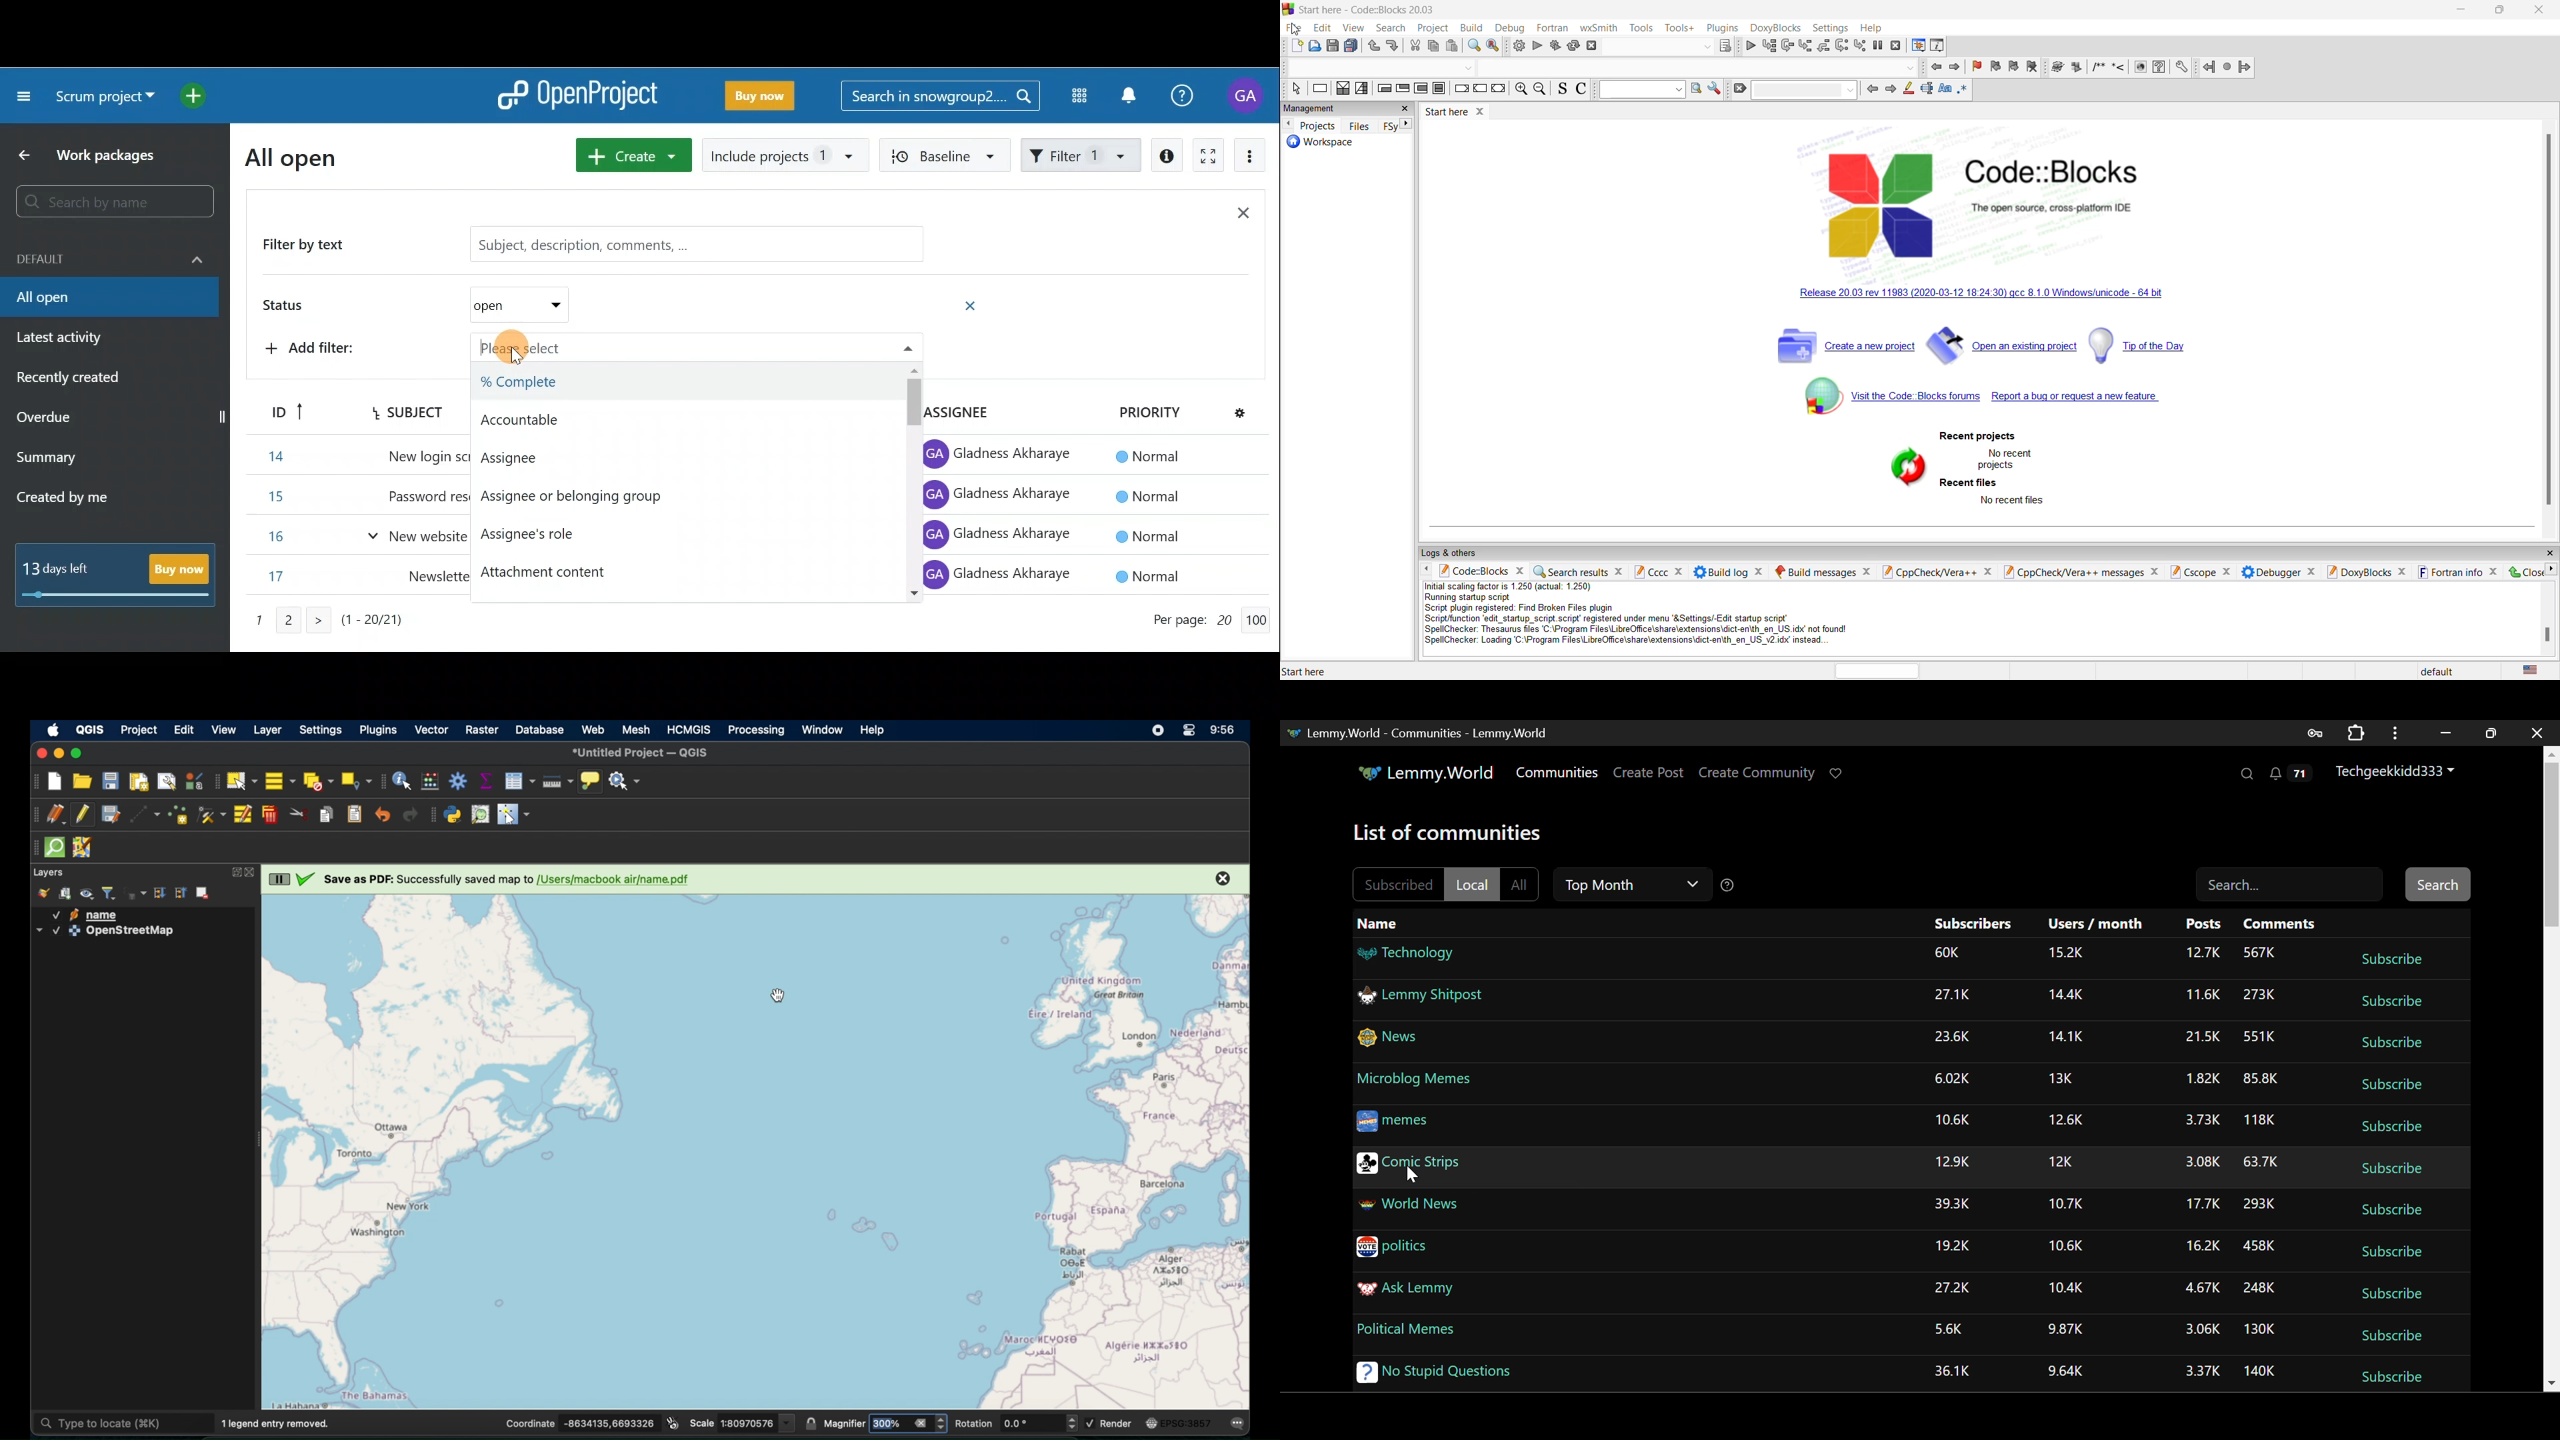  What do you see at coordinates (32, 849) in the screenshot?
I see `drag handles` at bounding box center [32, 849].